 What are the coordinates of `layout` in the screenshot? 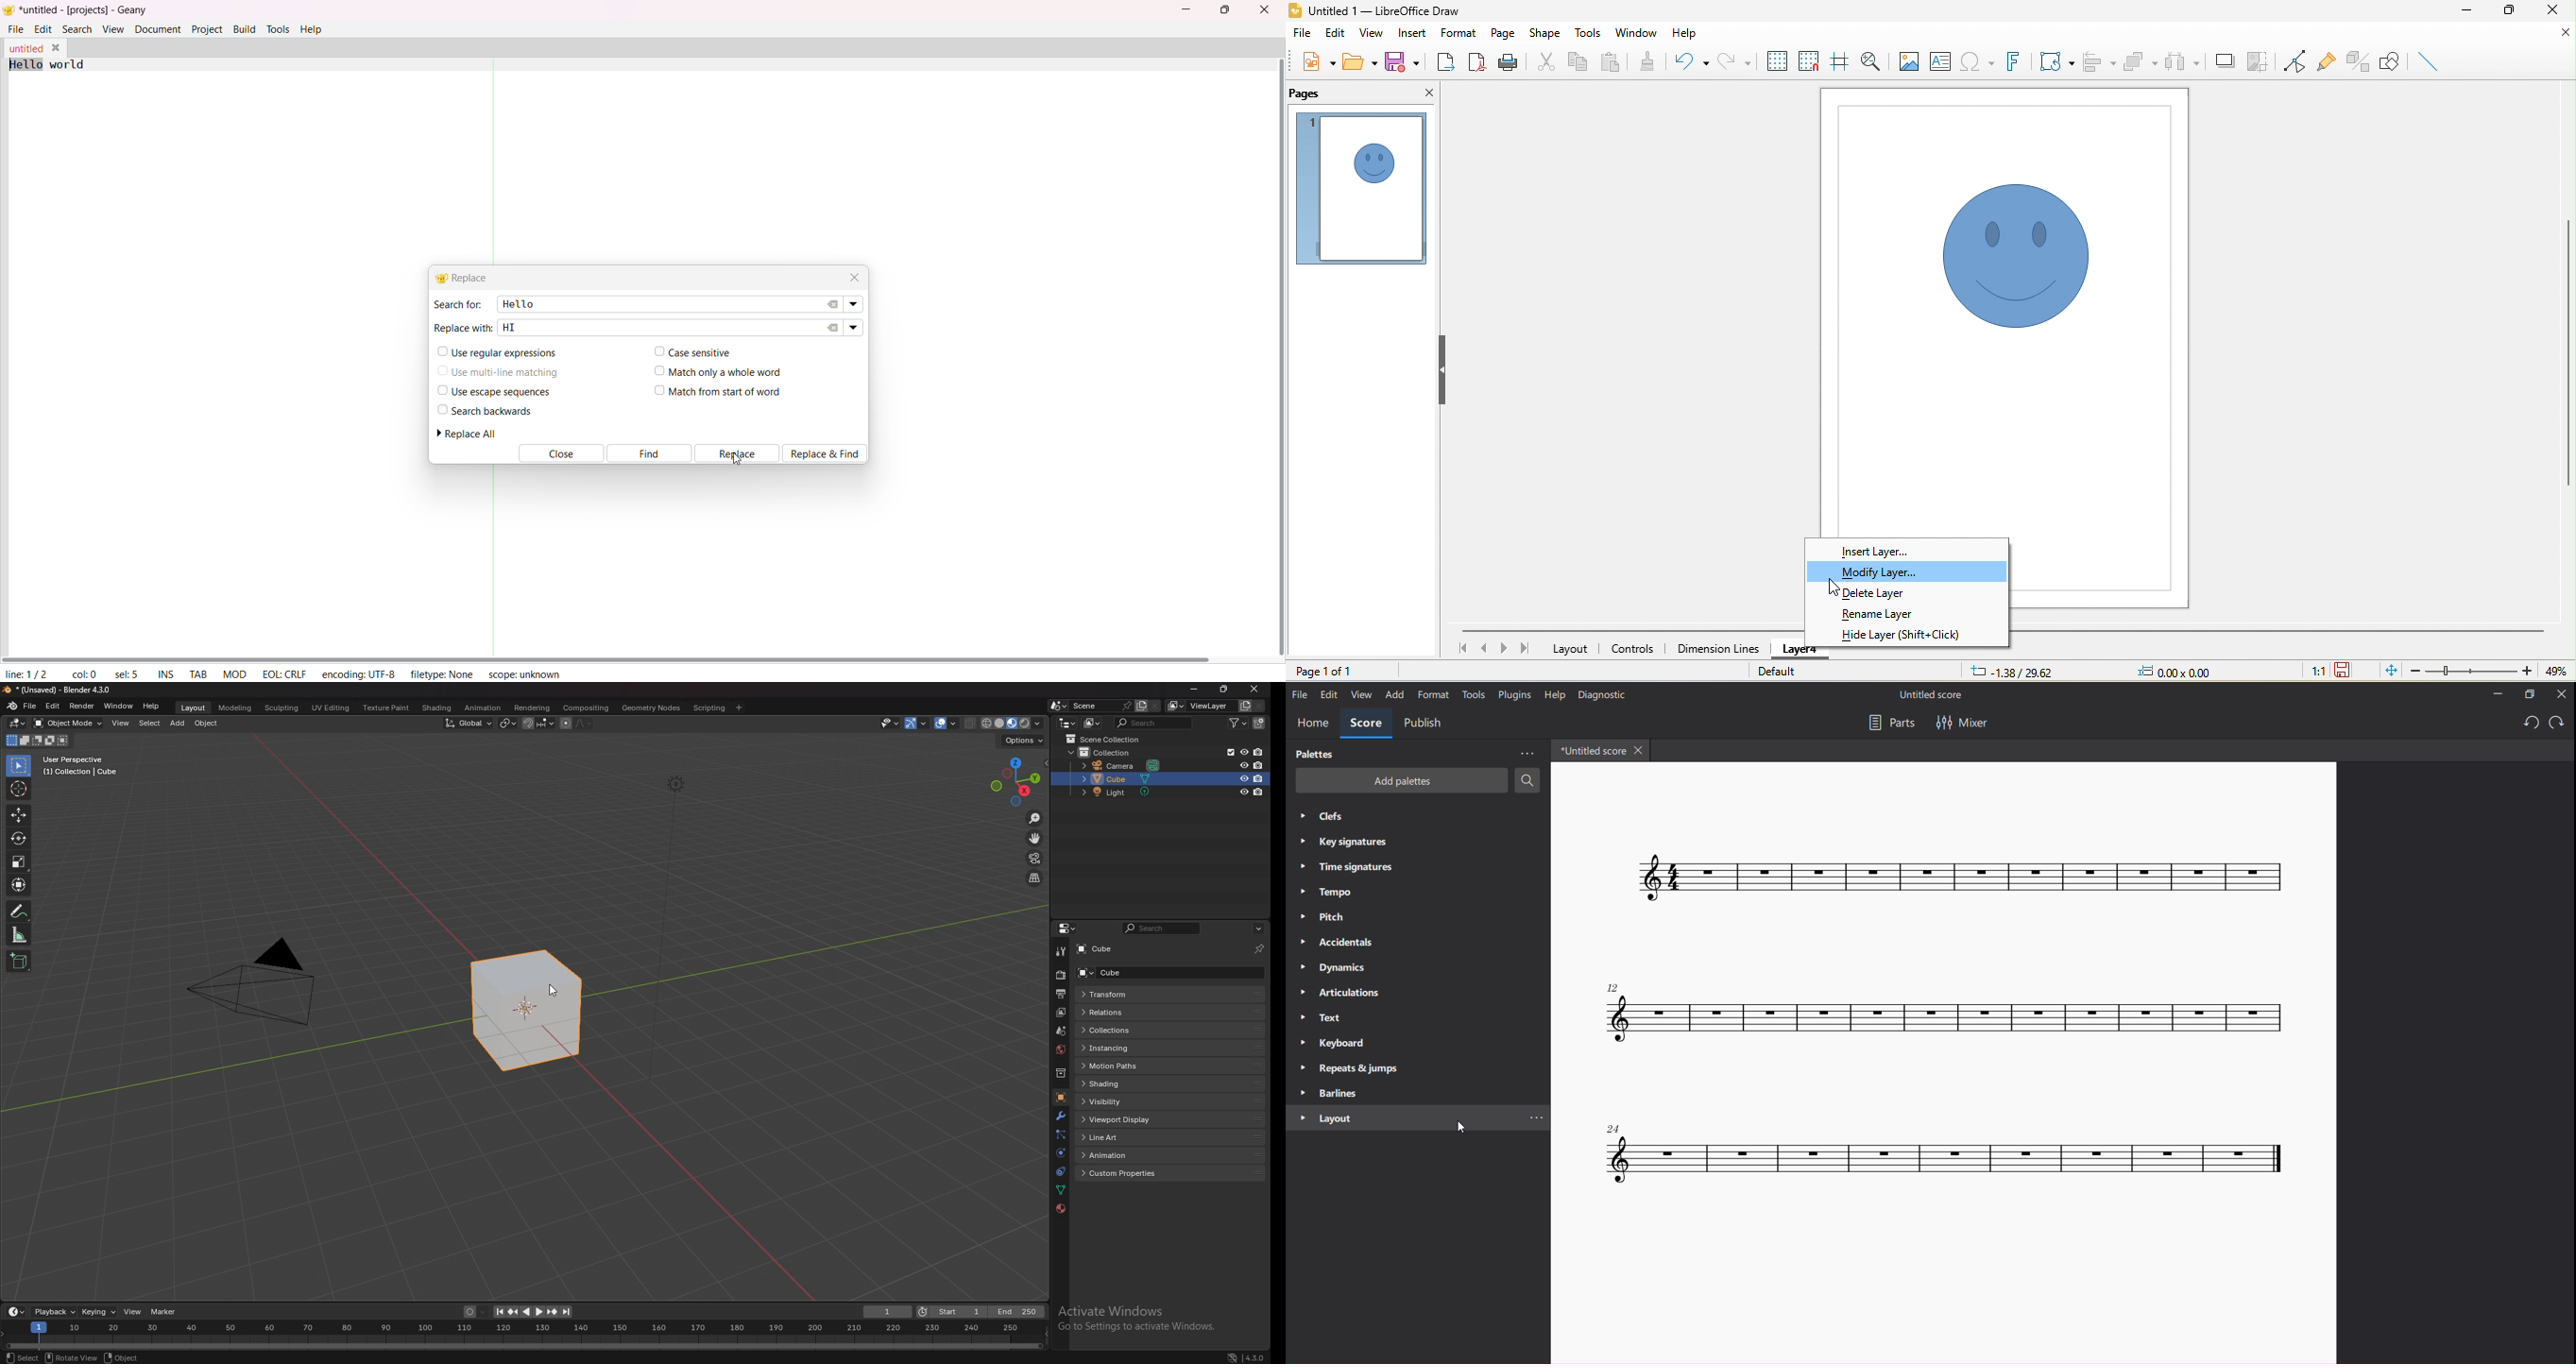 It's located at (1571, 650).